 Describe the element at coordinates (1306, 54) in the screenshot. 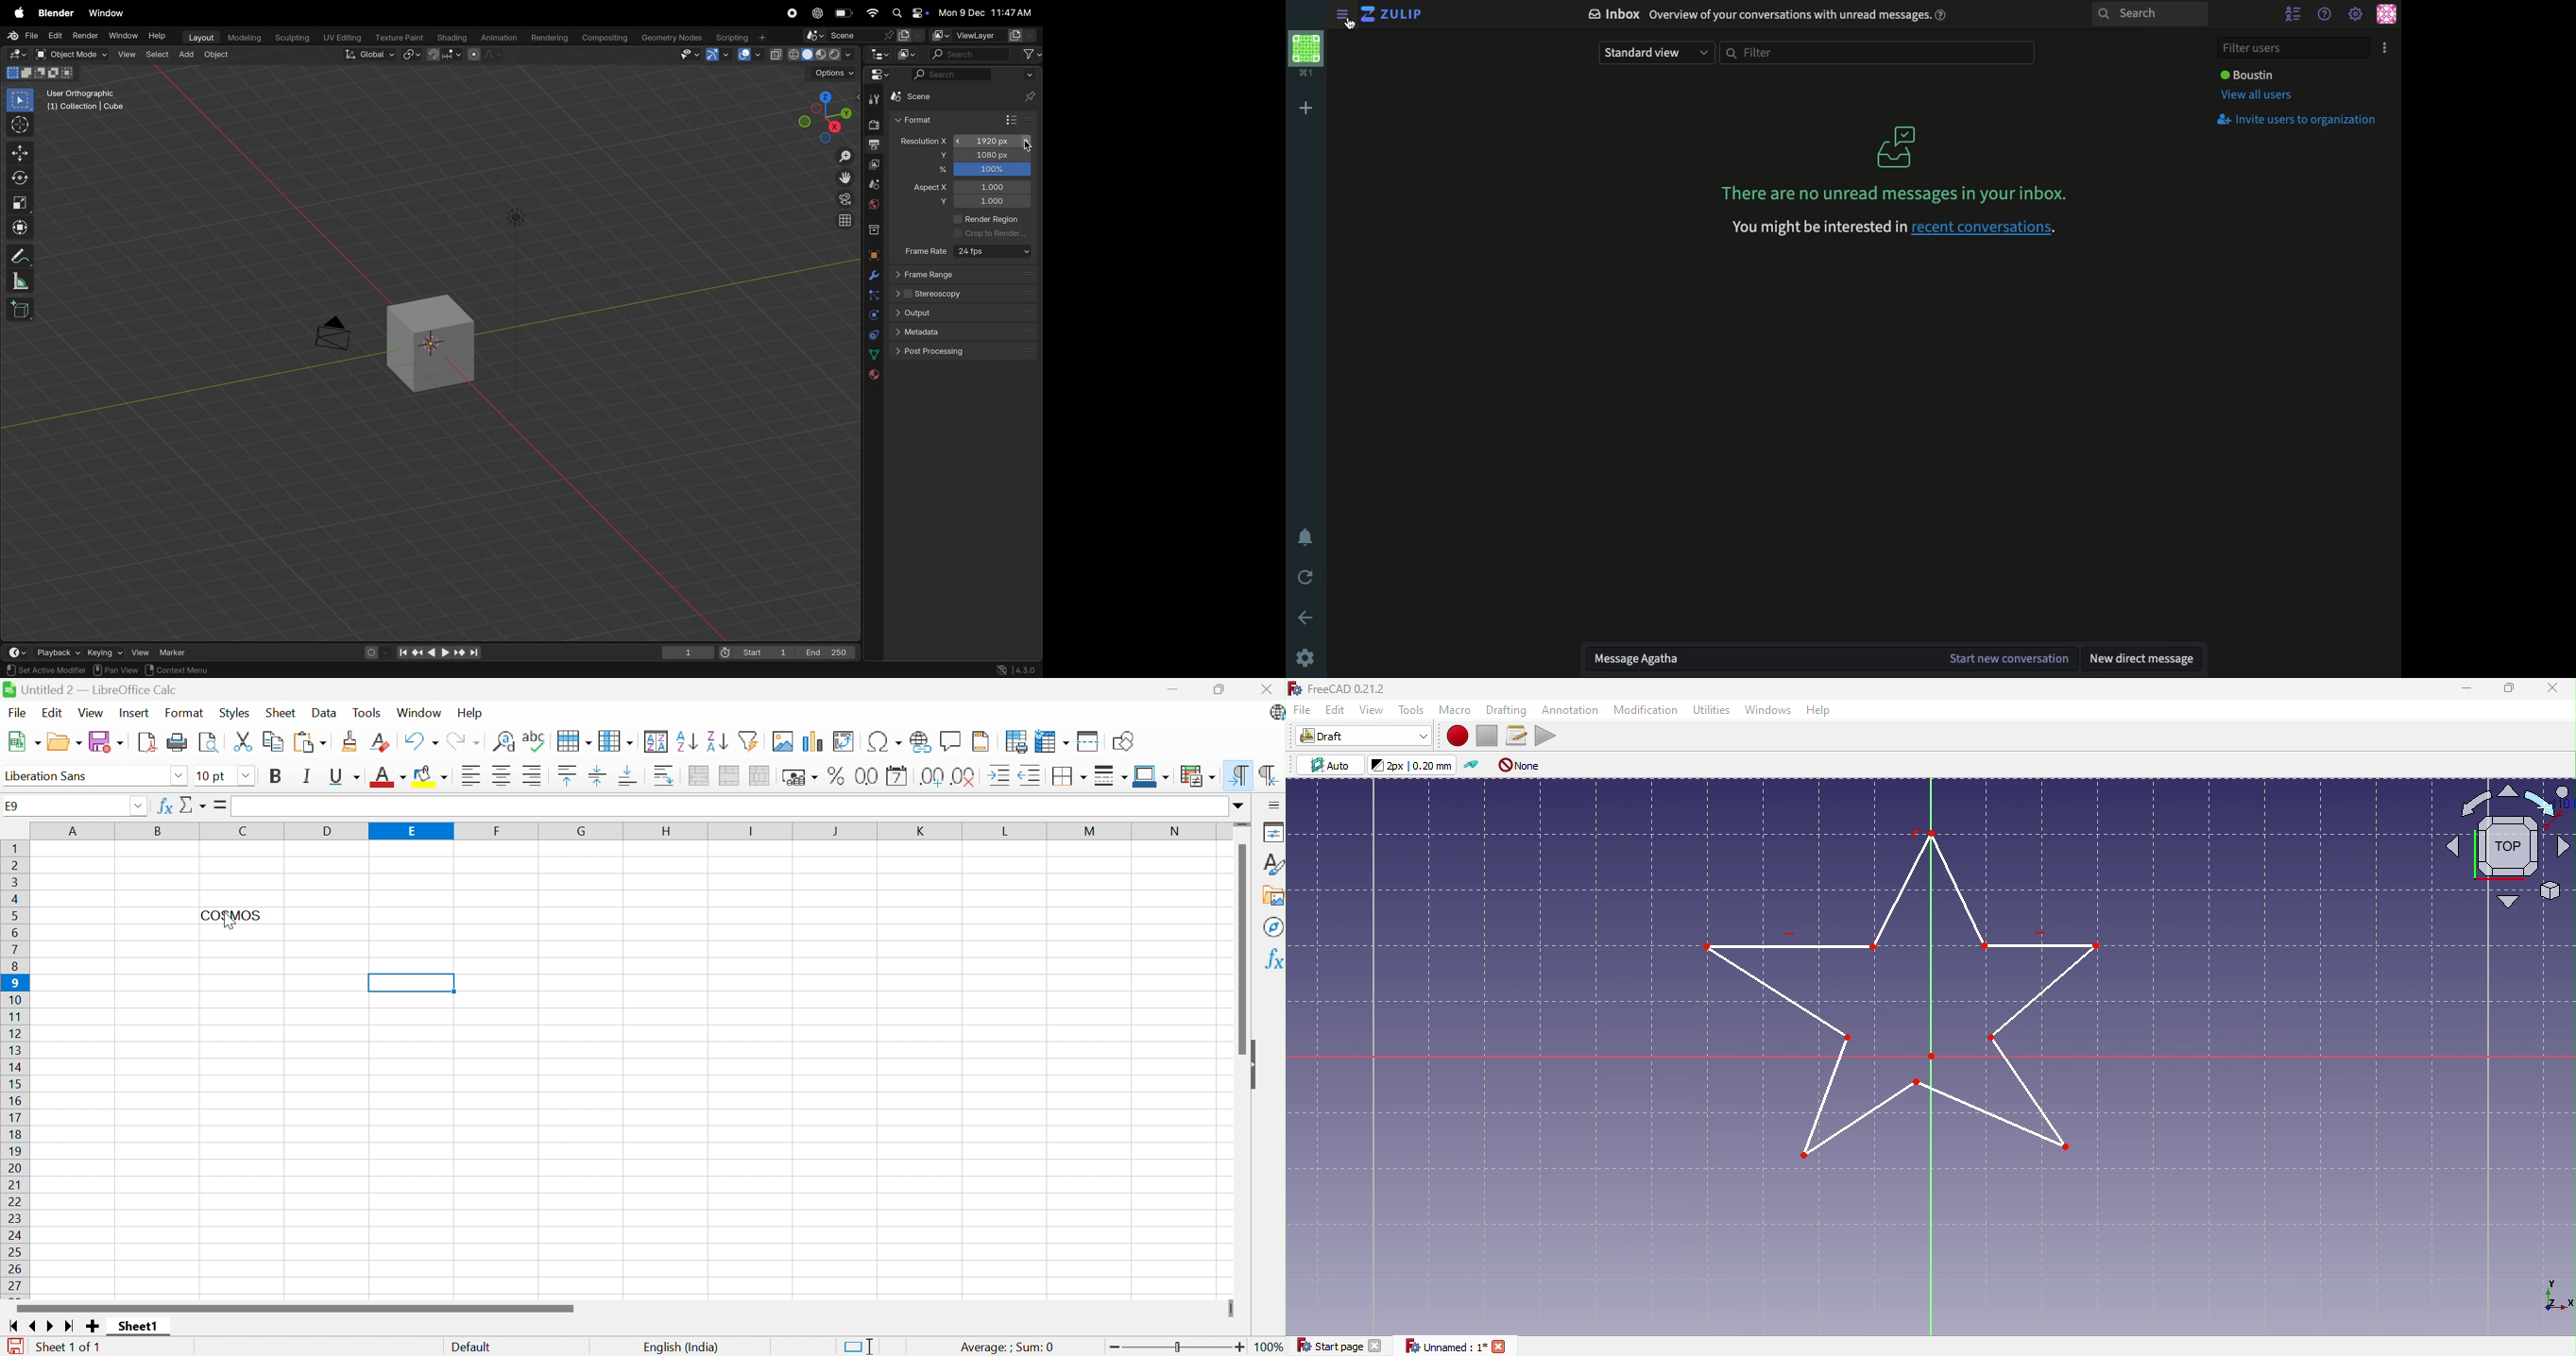

I see `View profile` at that location.